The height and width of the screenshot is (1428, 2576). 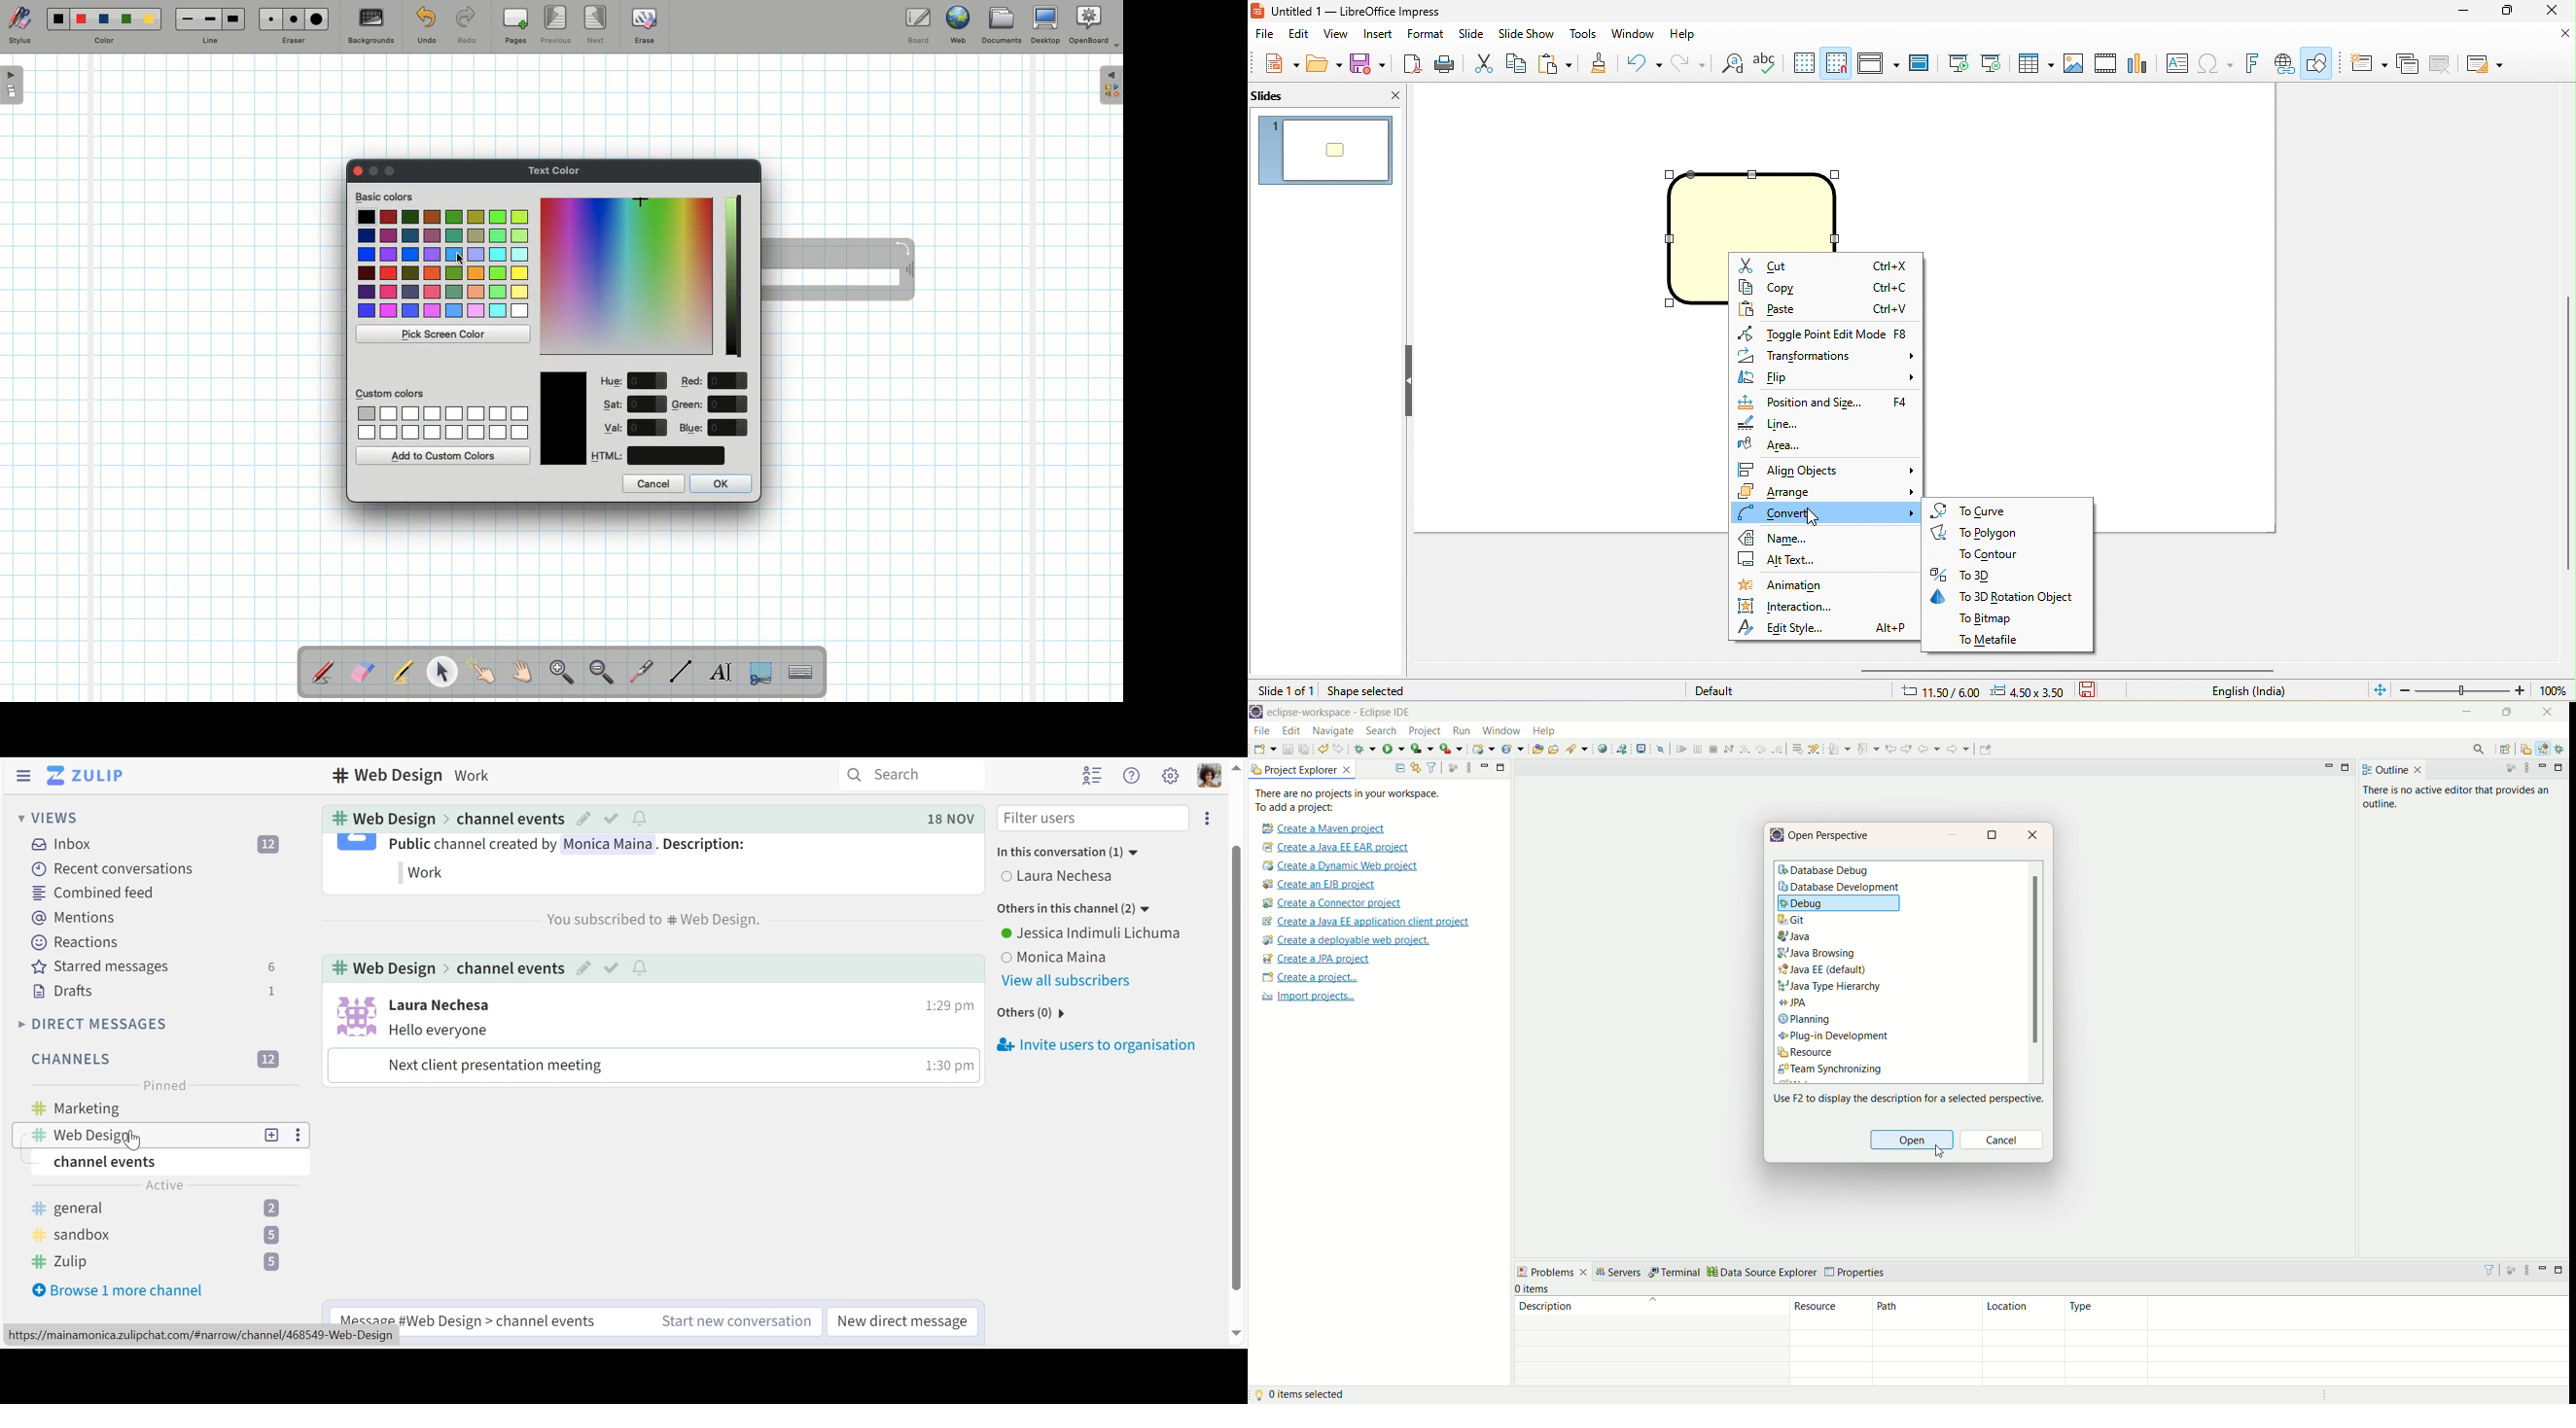 What do you see at coordinates (613, 818) in the screenshot?
I see `Mark as resolved` at bounding box center [613, 818].